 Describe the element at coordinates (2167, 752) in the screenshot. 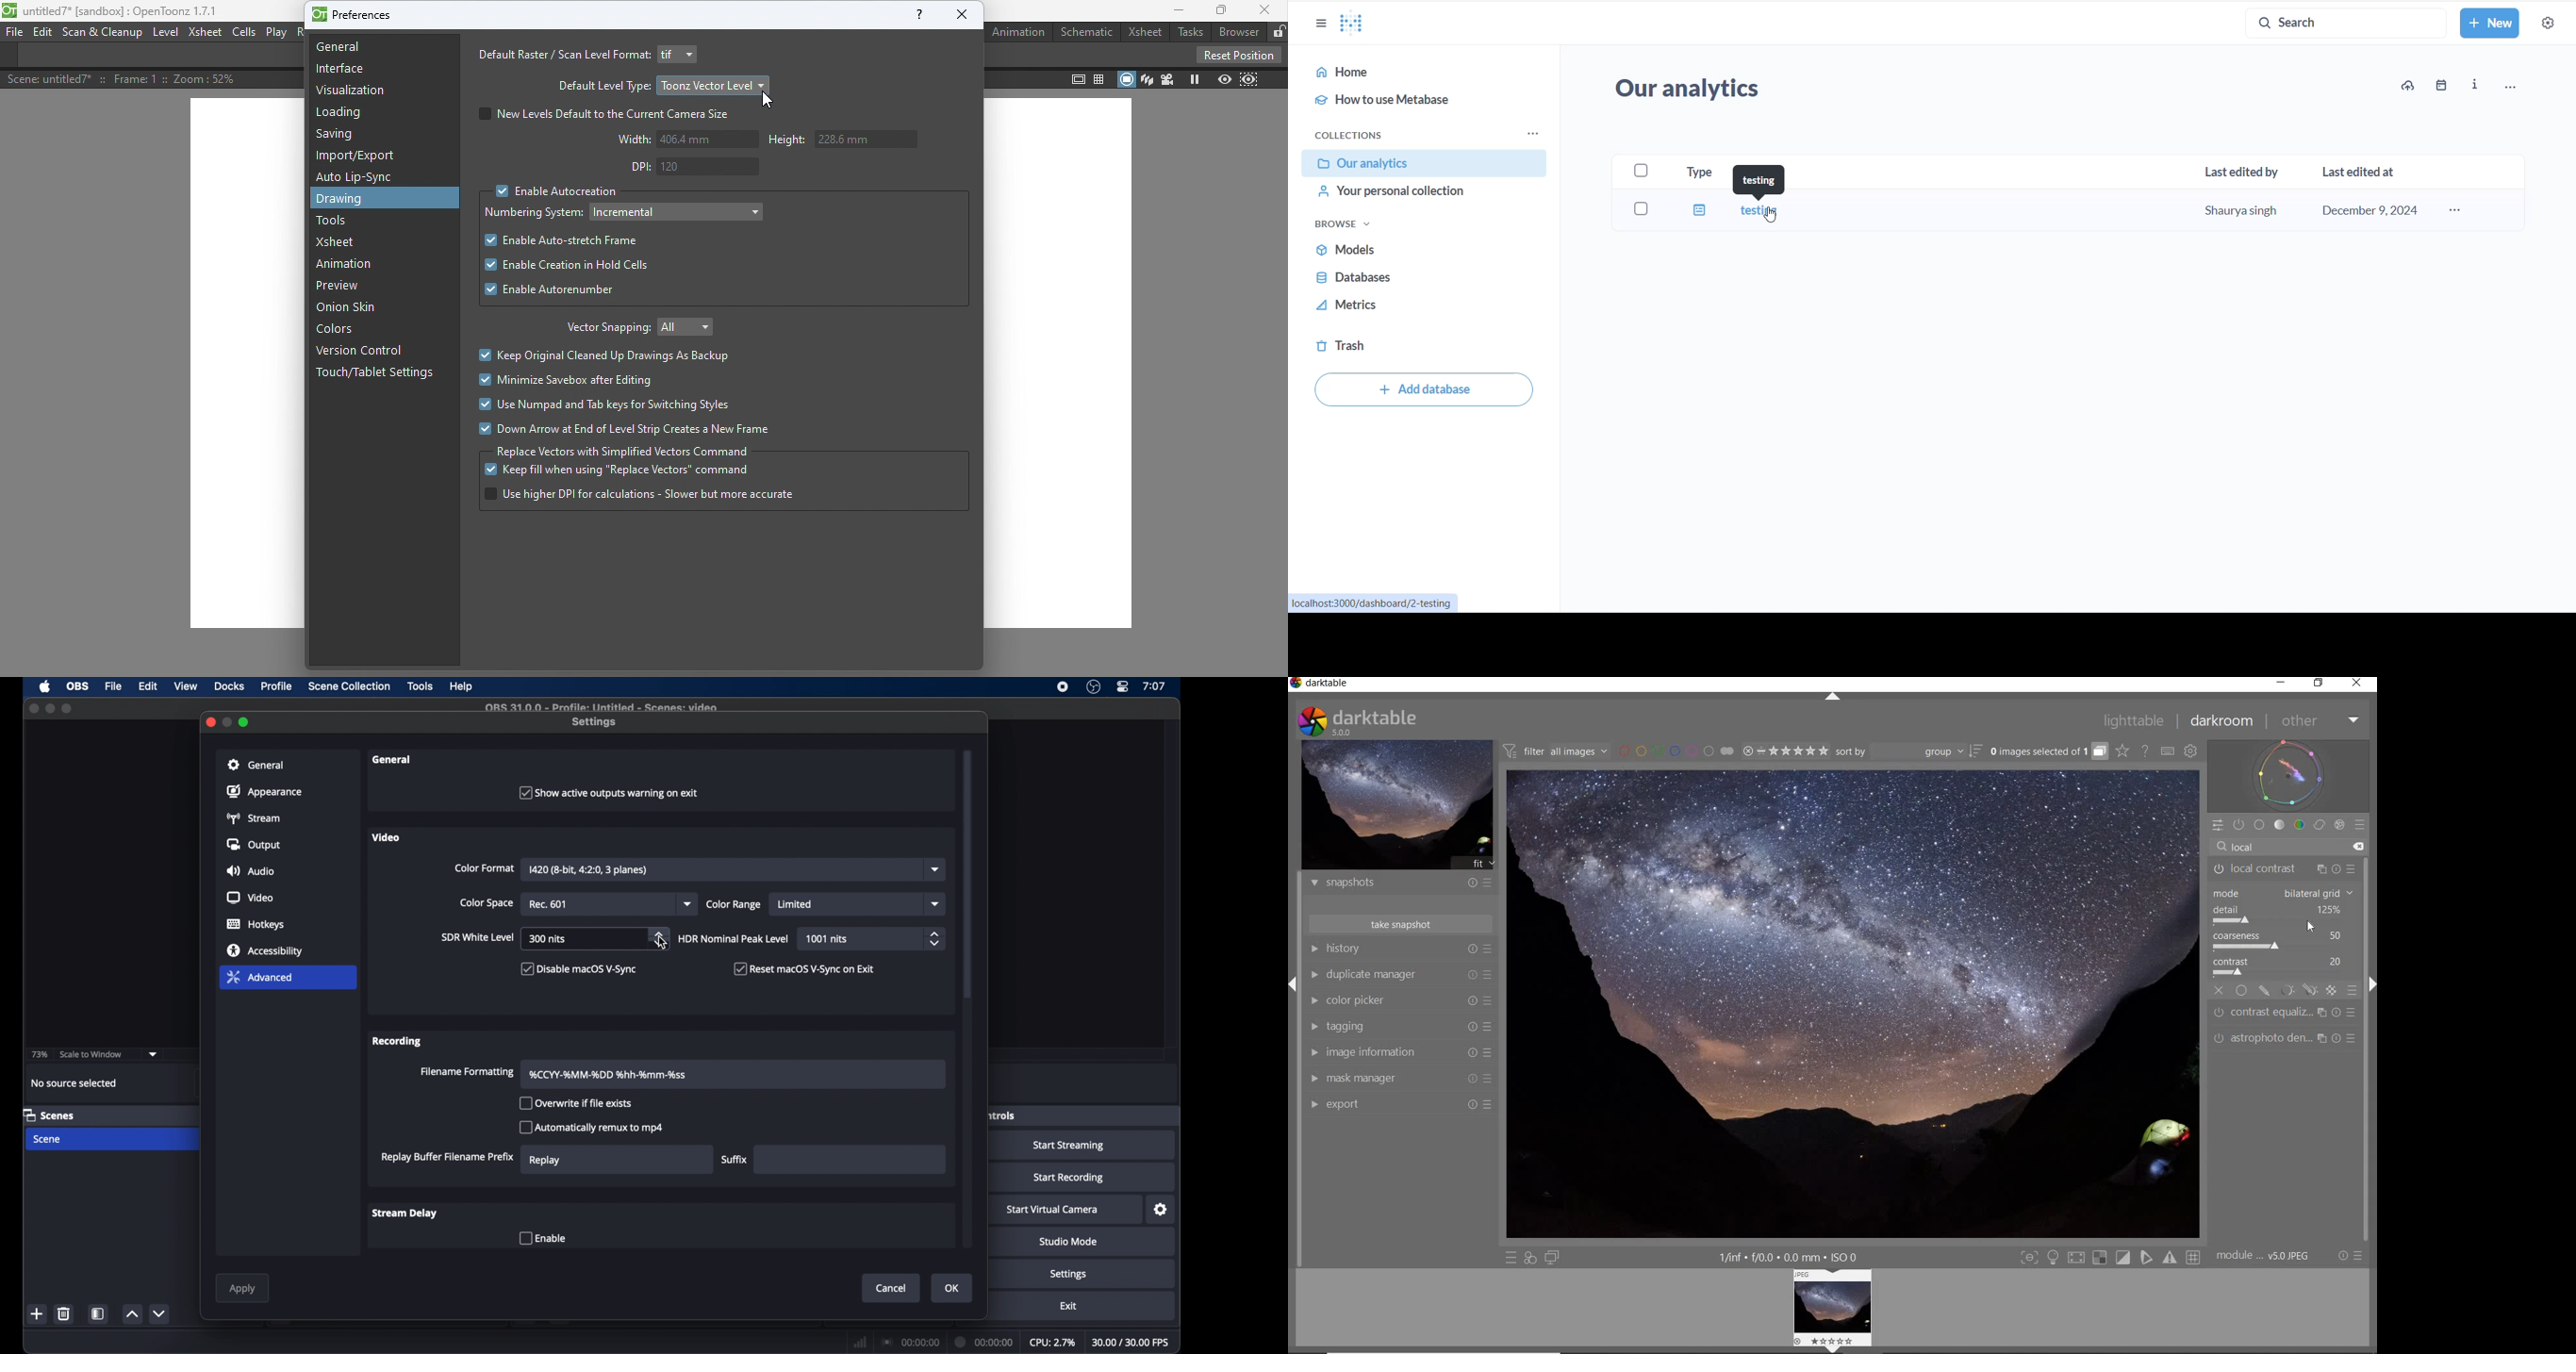

I see `SET KEYBOARD SHORTCUTS` at that location.